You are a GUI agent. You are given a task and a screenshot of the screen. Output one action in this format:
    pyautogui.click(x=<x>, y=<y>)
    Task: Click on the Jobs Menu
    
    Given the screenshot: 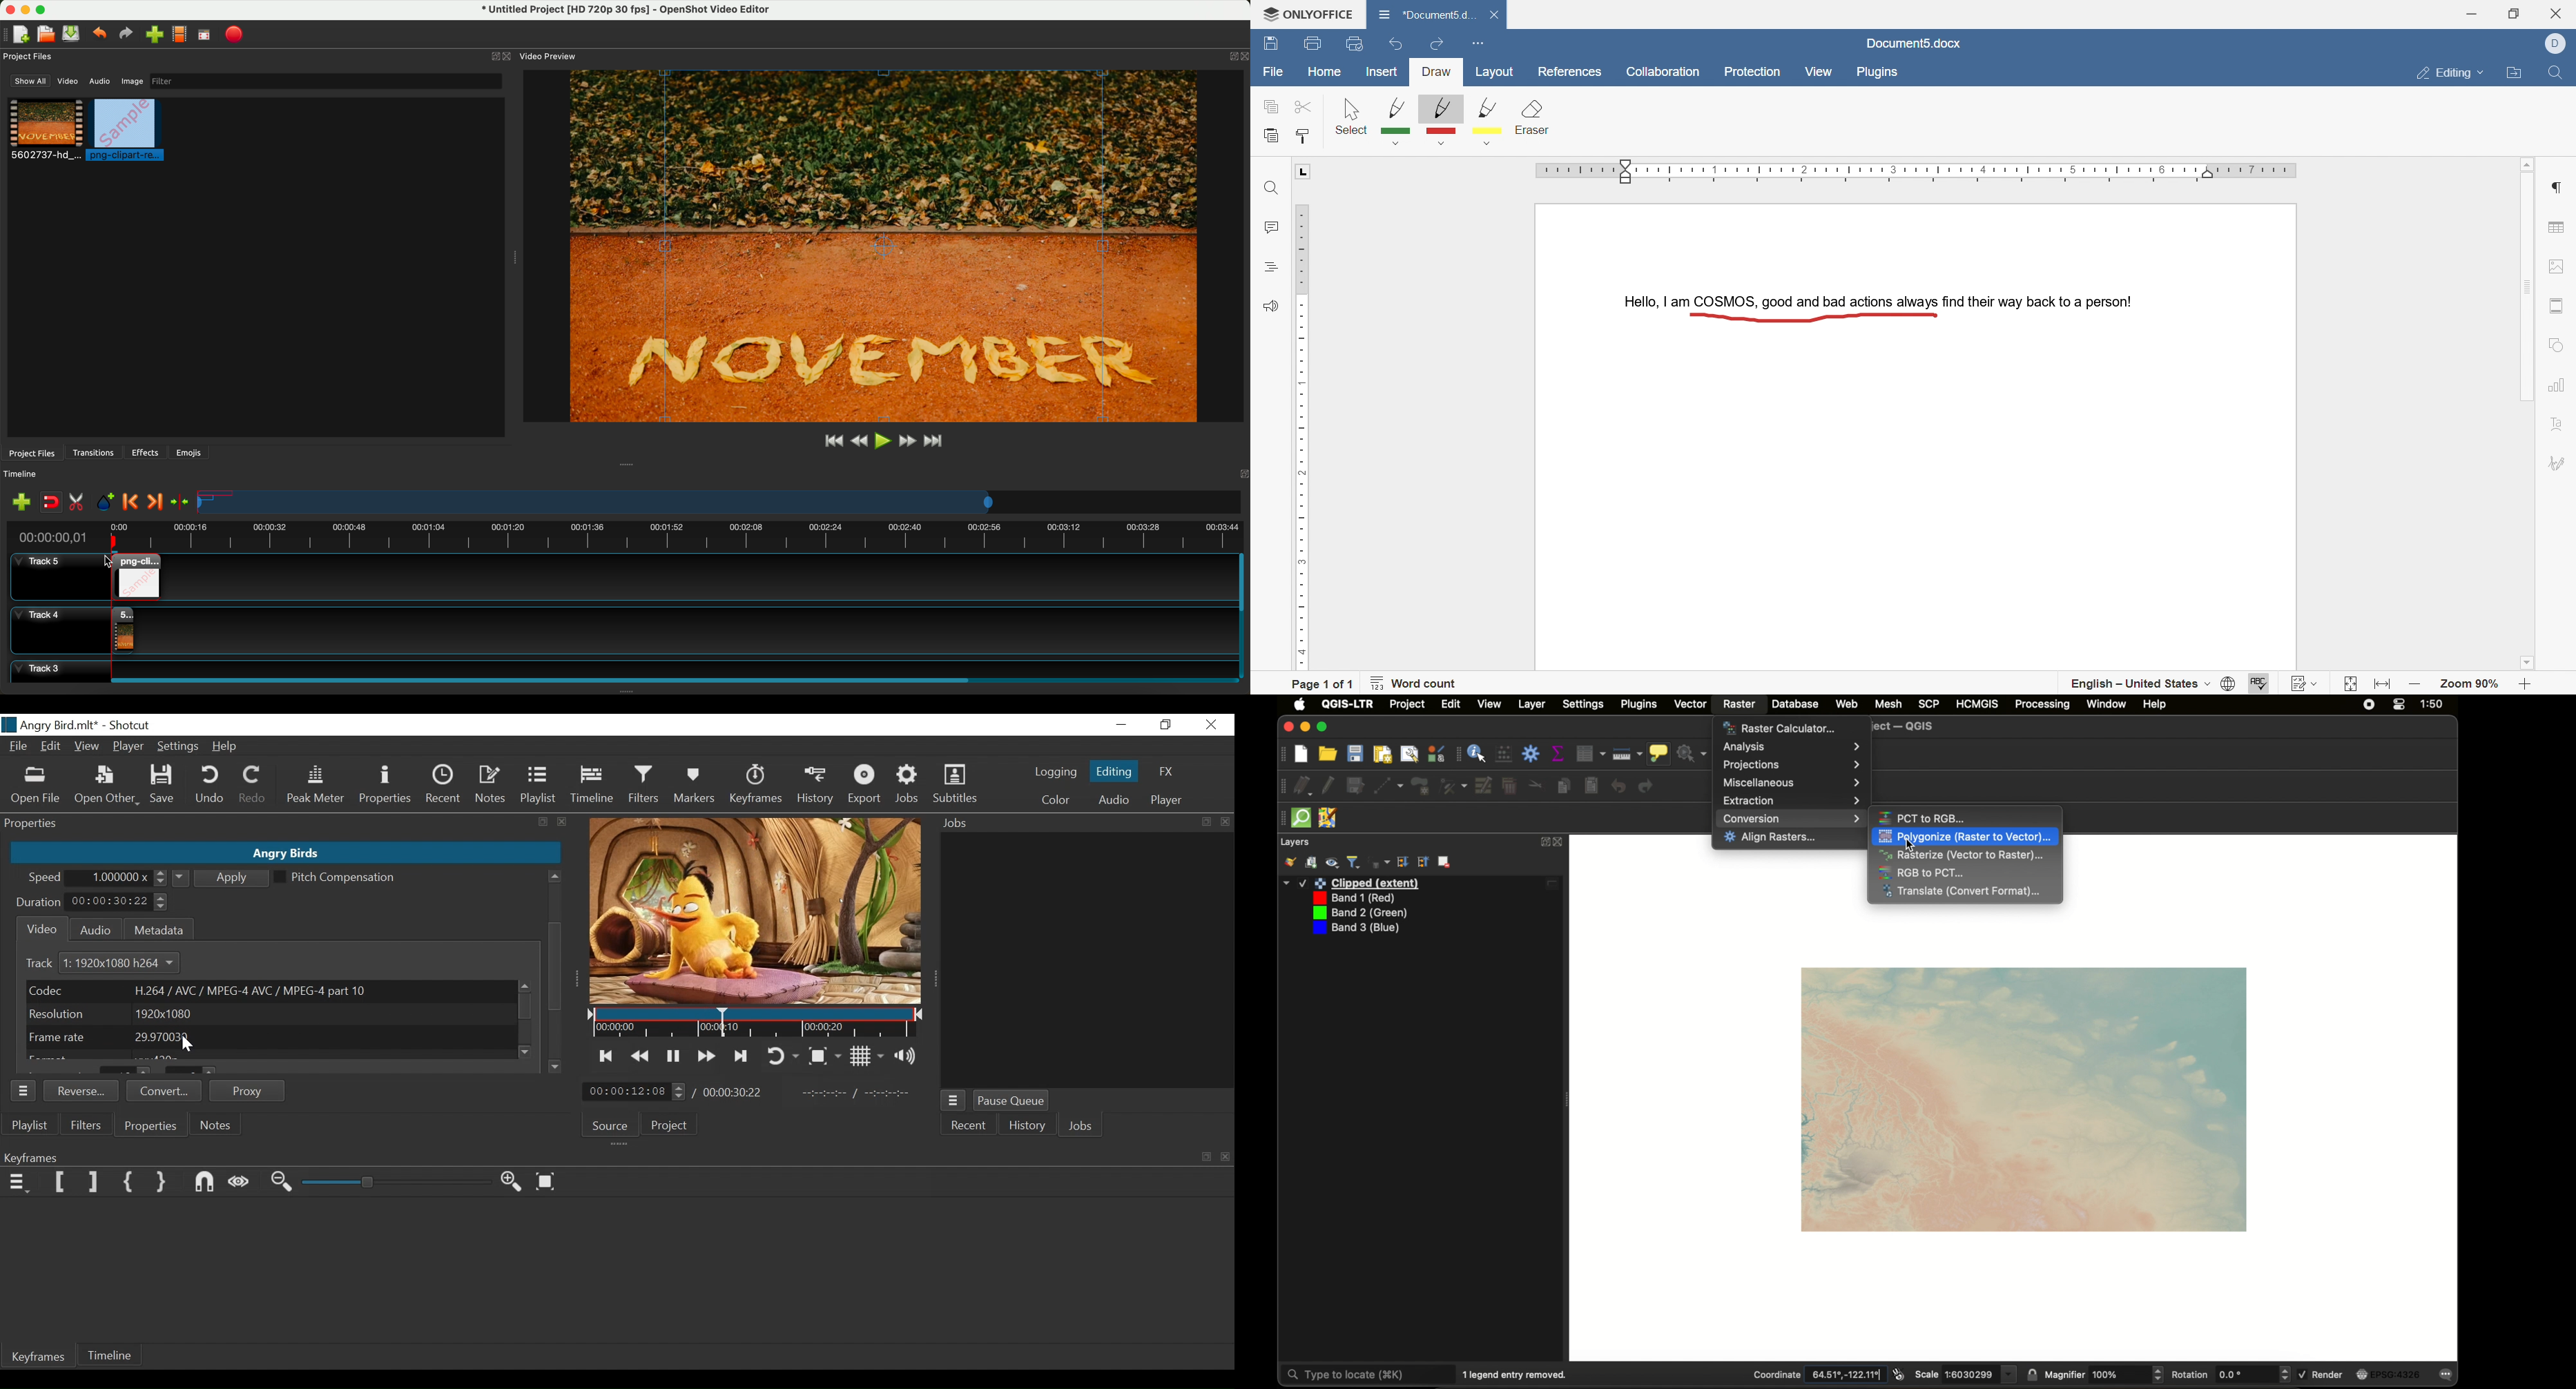 What is the action you would take?
    pyautogui.click(x=954, y=1102)
    